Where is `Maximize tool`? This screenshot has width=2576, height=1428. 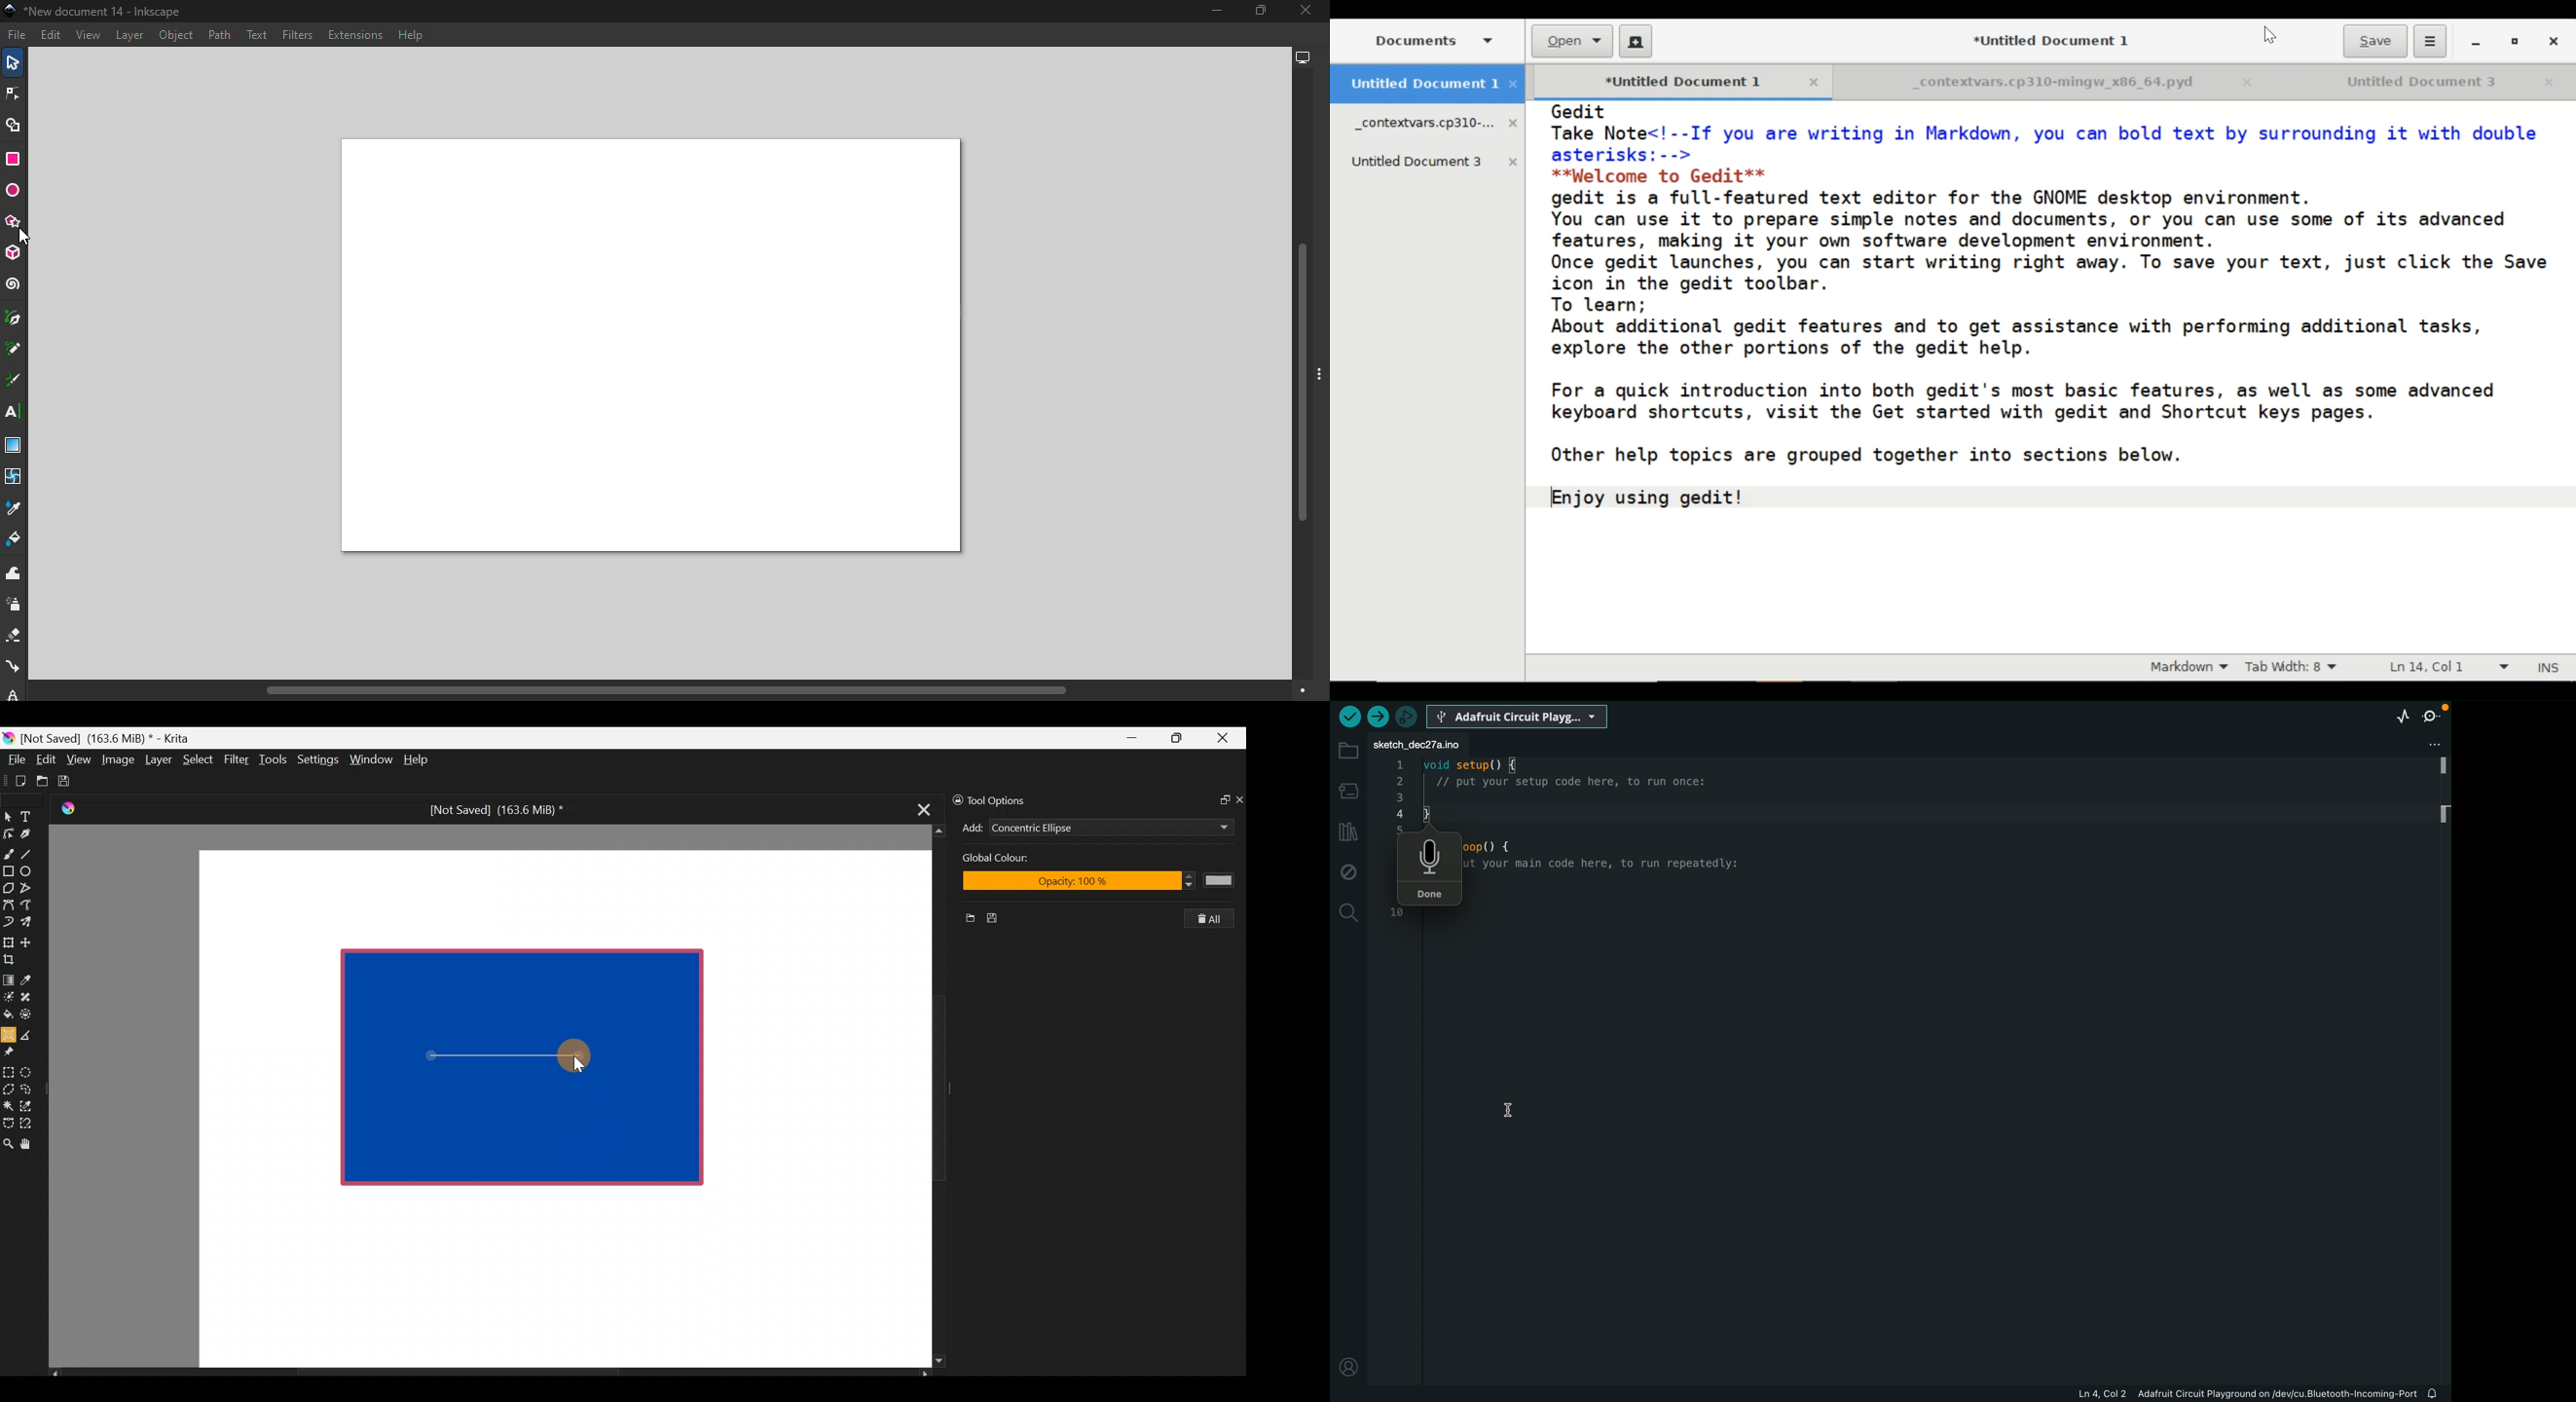 Maximize tool is located at coordinates (1256, 11).